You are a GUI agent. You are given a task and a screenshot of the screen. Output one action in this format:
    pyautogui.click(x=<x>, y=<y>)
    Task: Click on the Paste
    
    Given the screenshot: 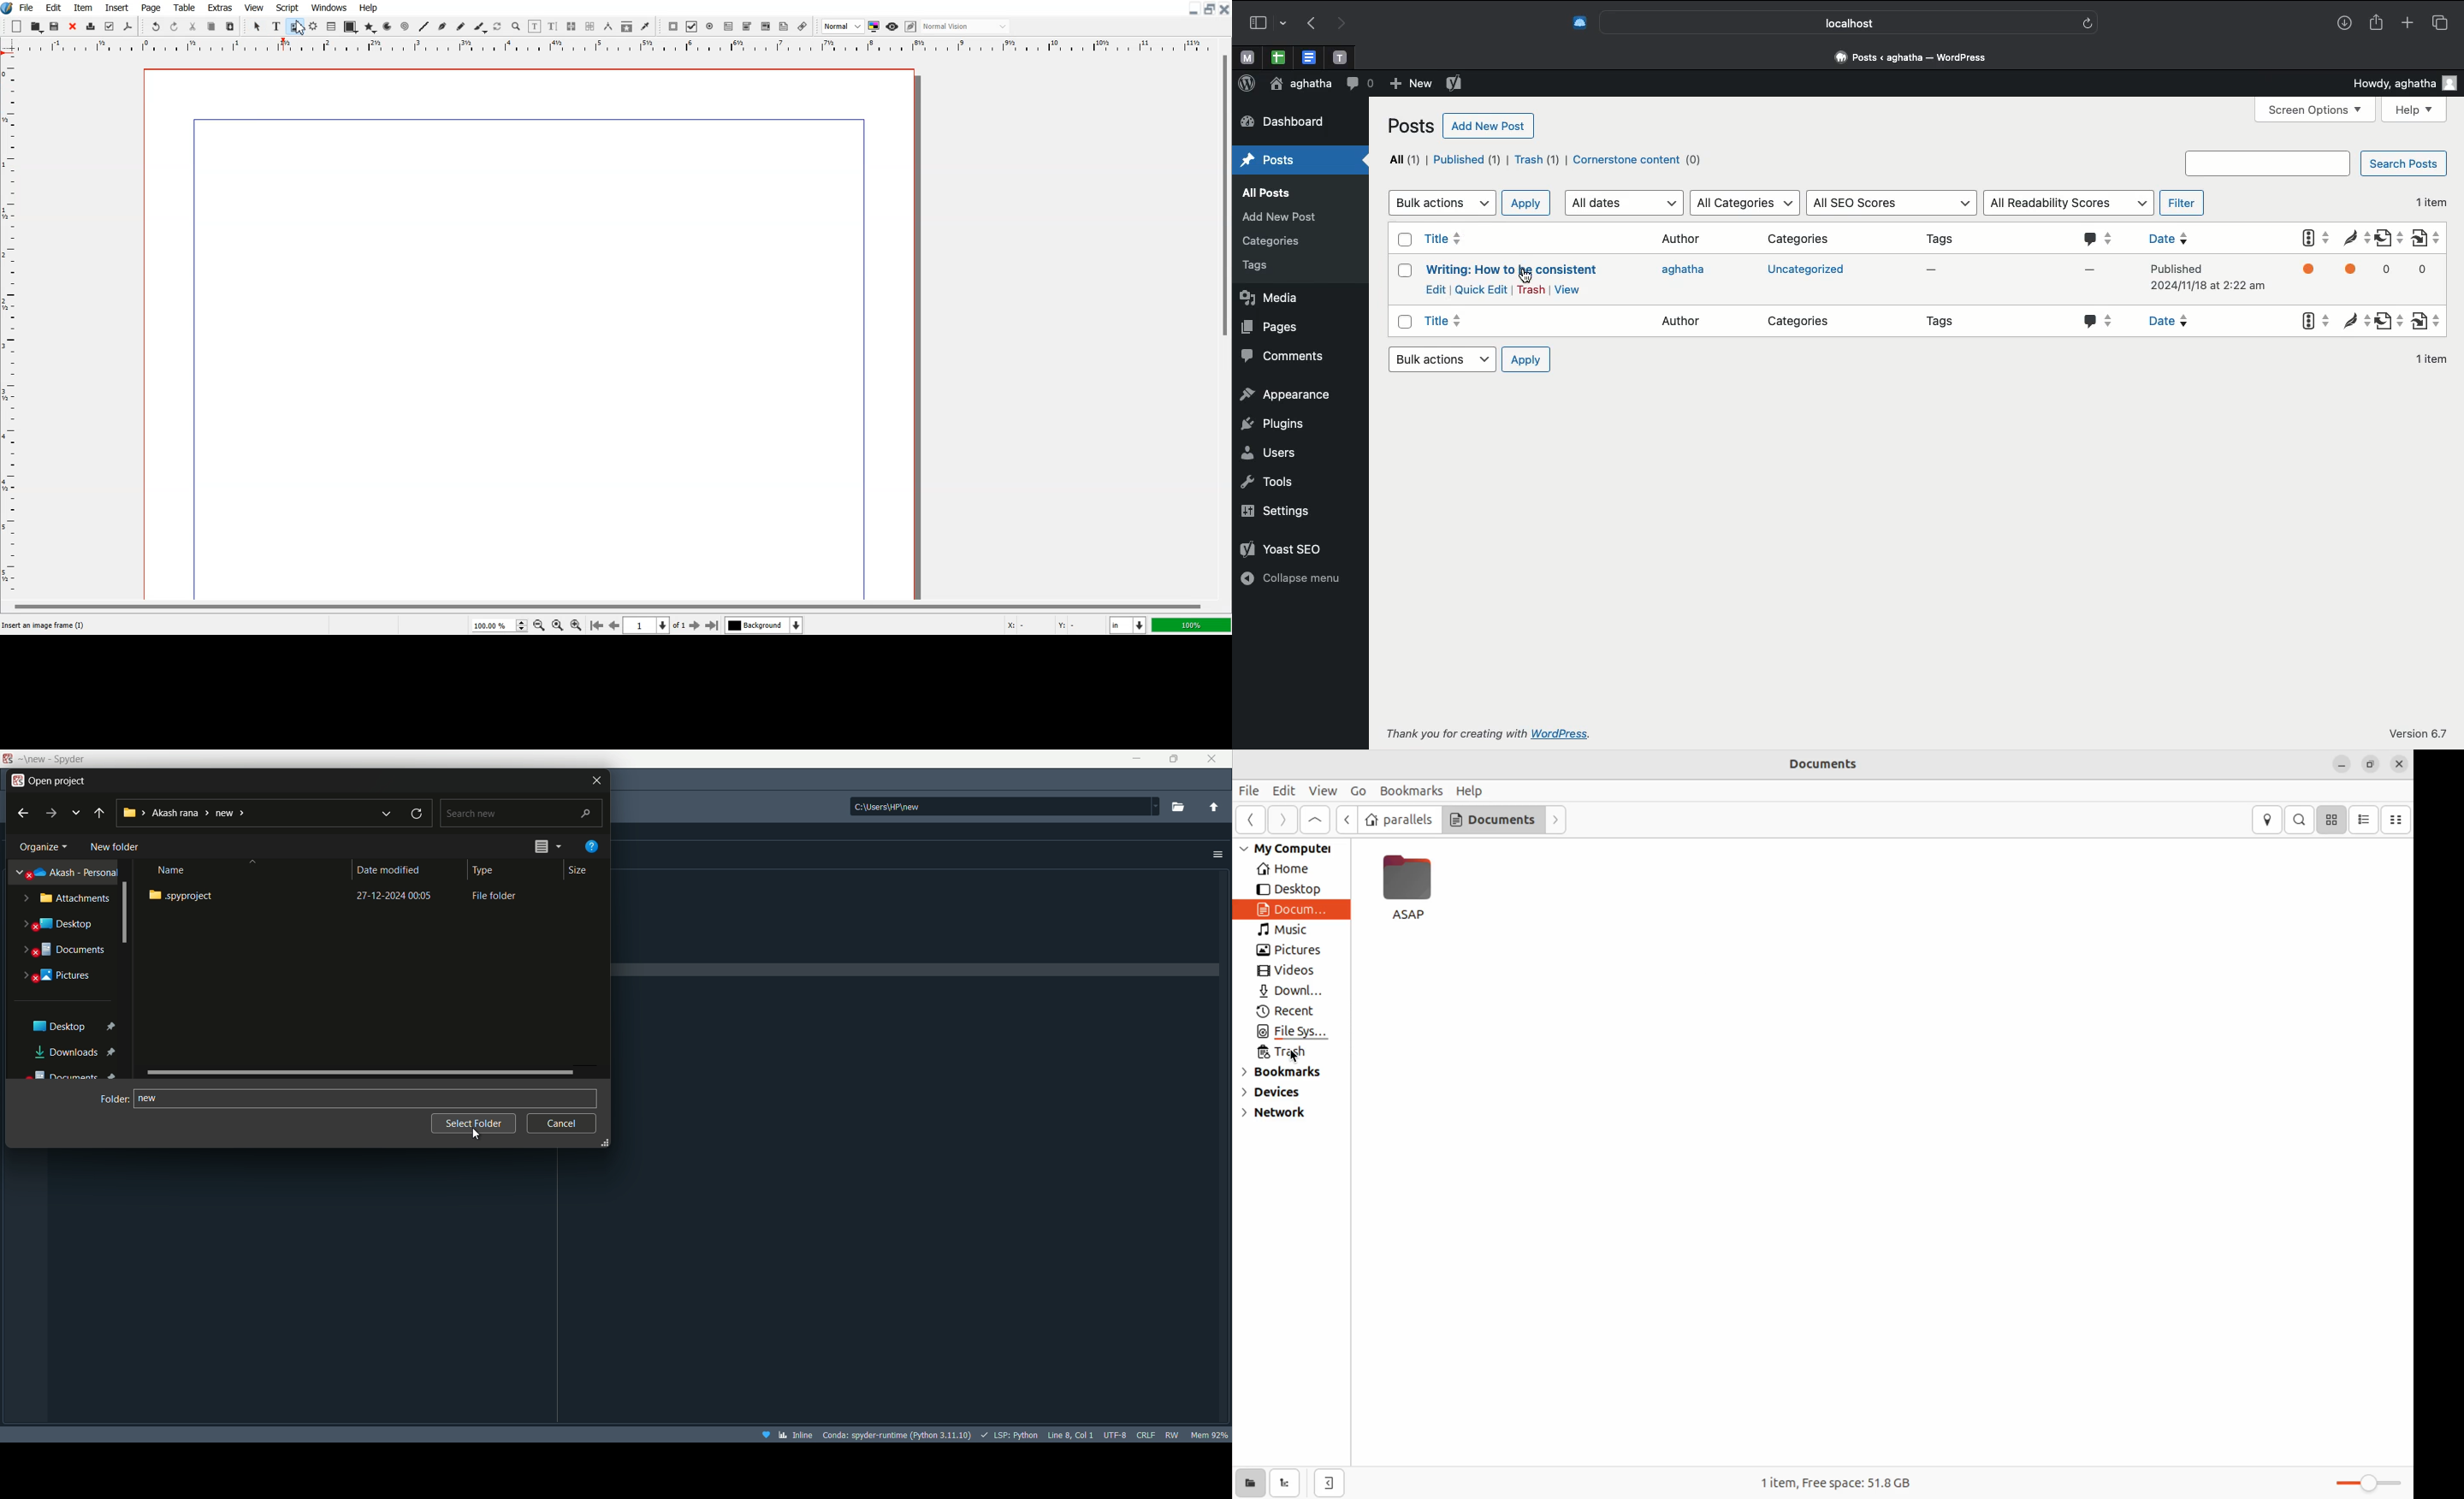 What is the action you would take?
    pyautogui.click(x=230, y=26)
    